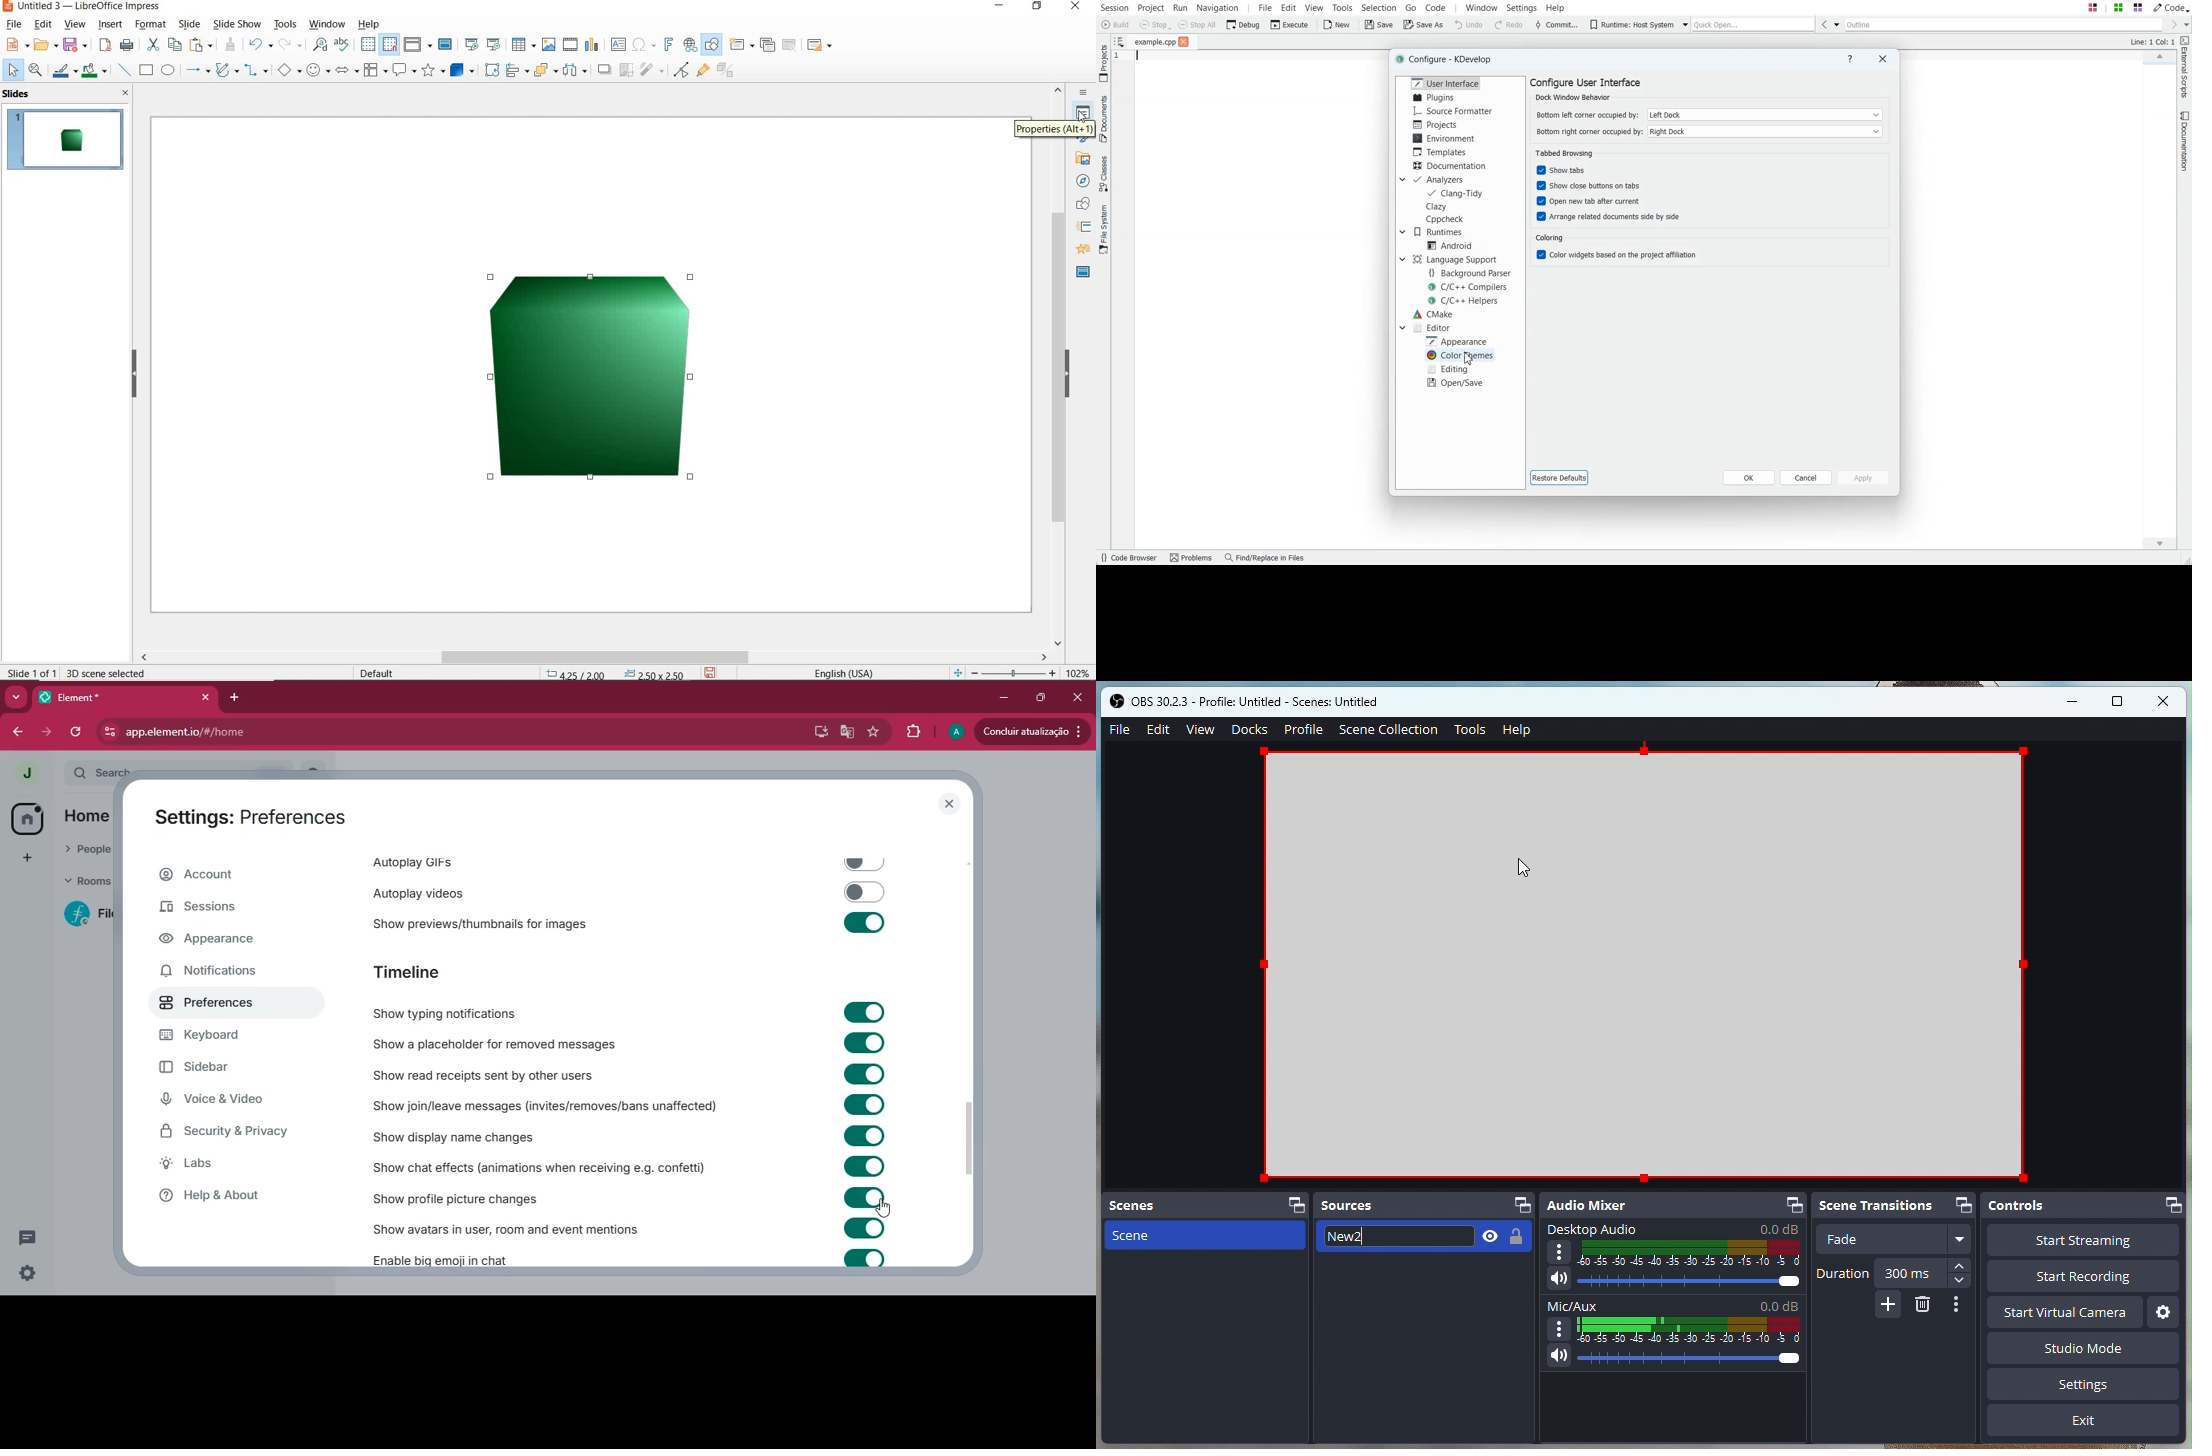 This screenshot has height=1456, width=2212. What do you see at coordinates (198, 70) in the screenshot?
I see `lines and arrows` at bounding box center [198, 70].